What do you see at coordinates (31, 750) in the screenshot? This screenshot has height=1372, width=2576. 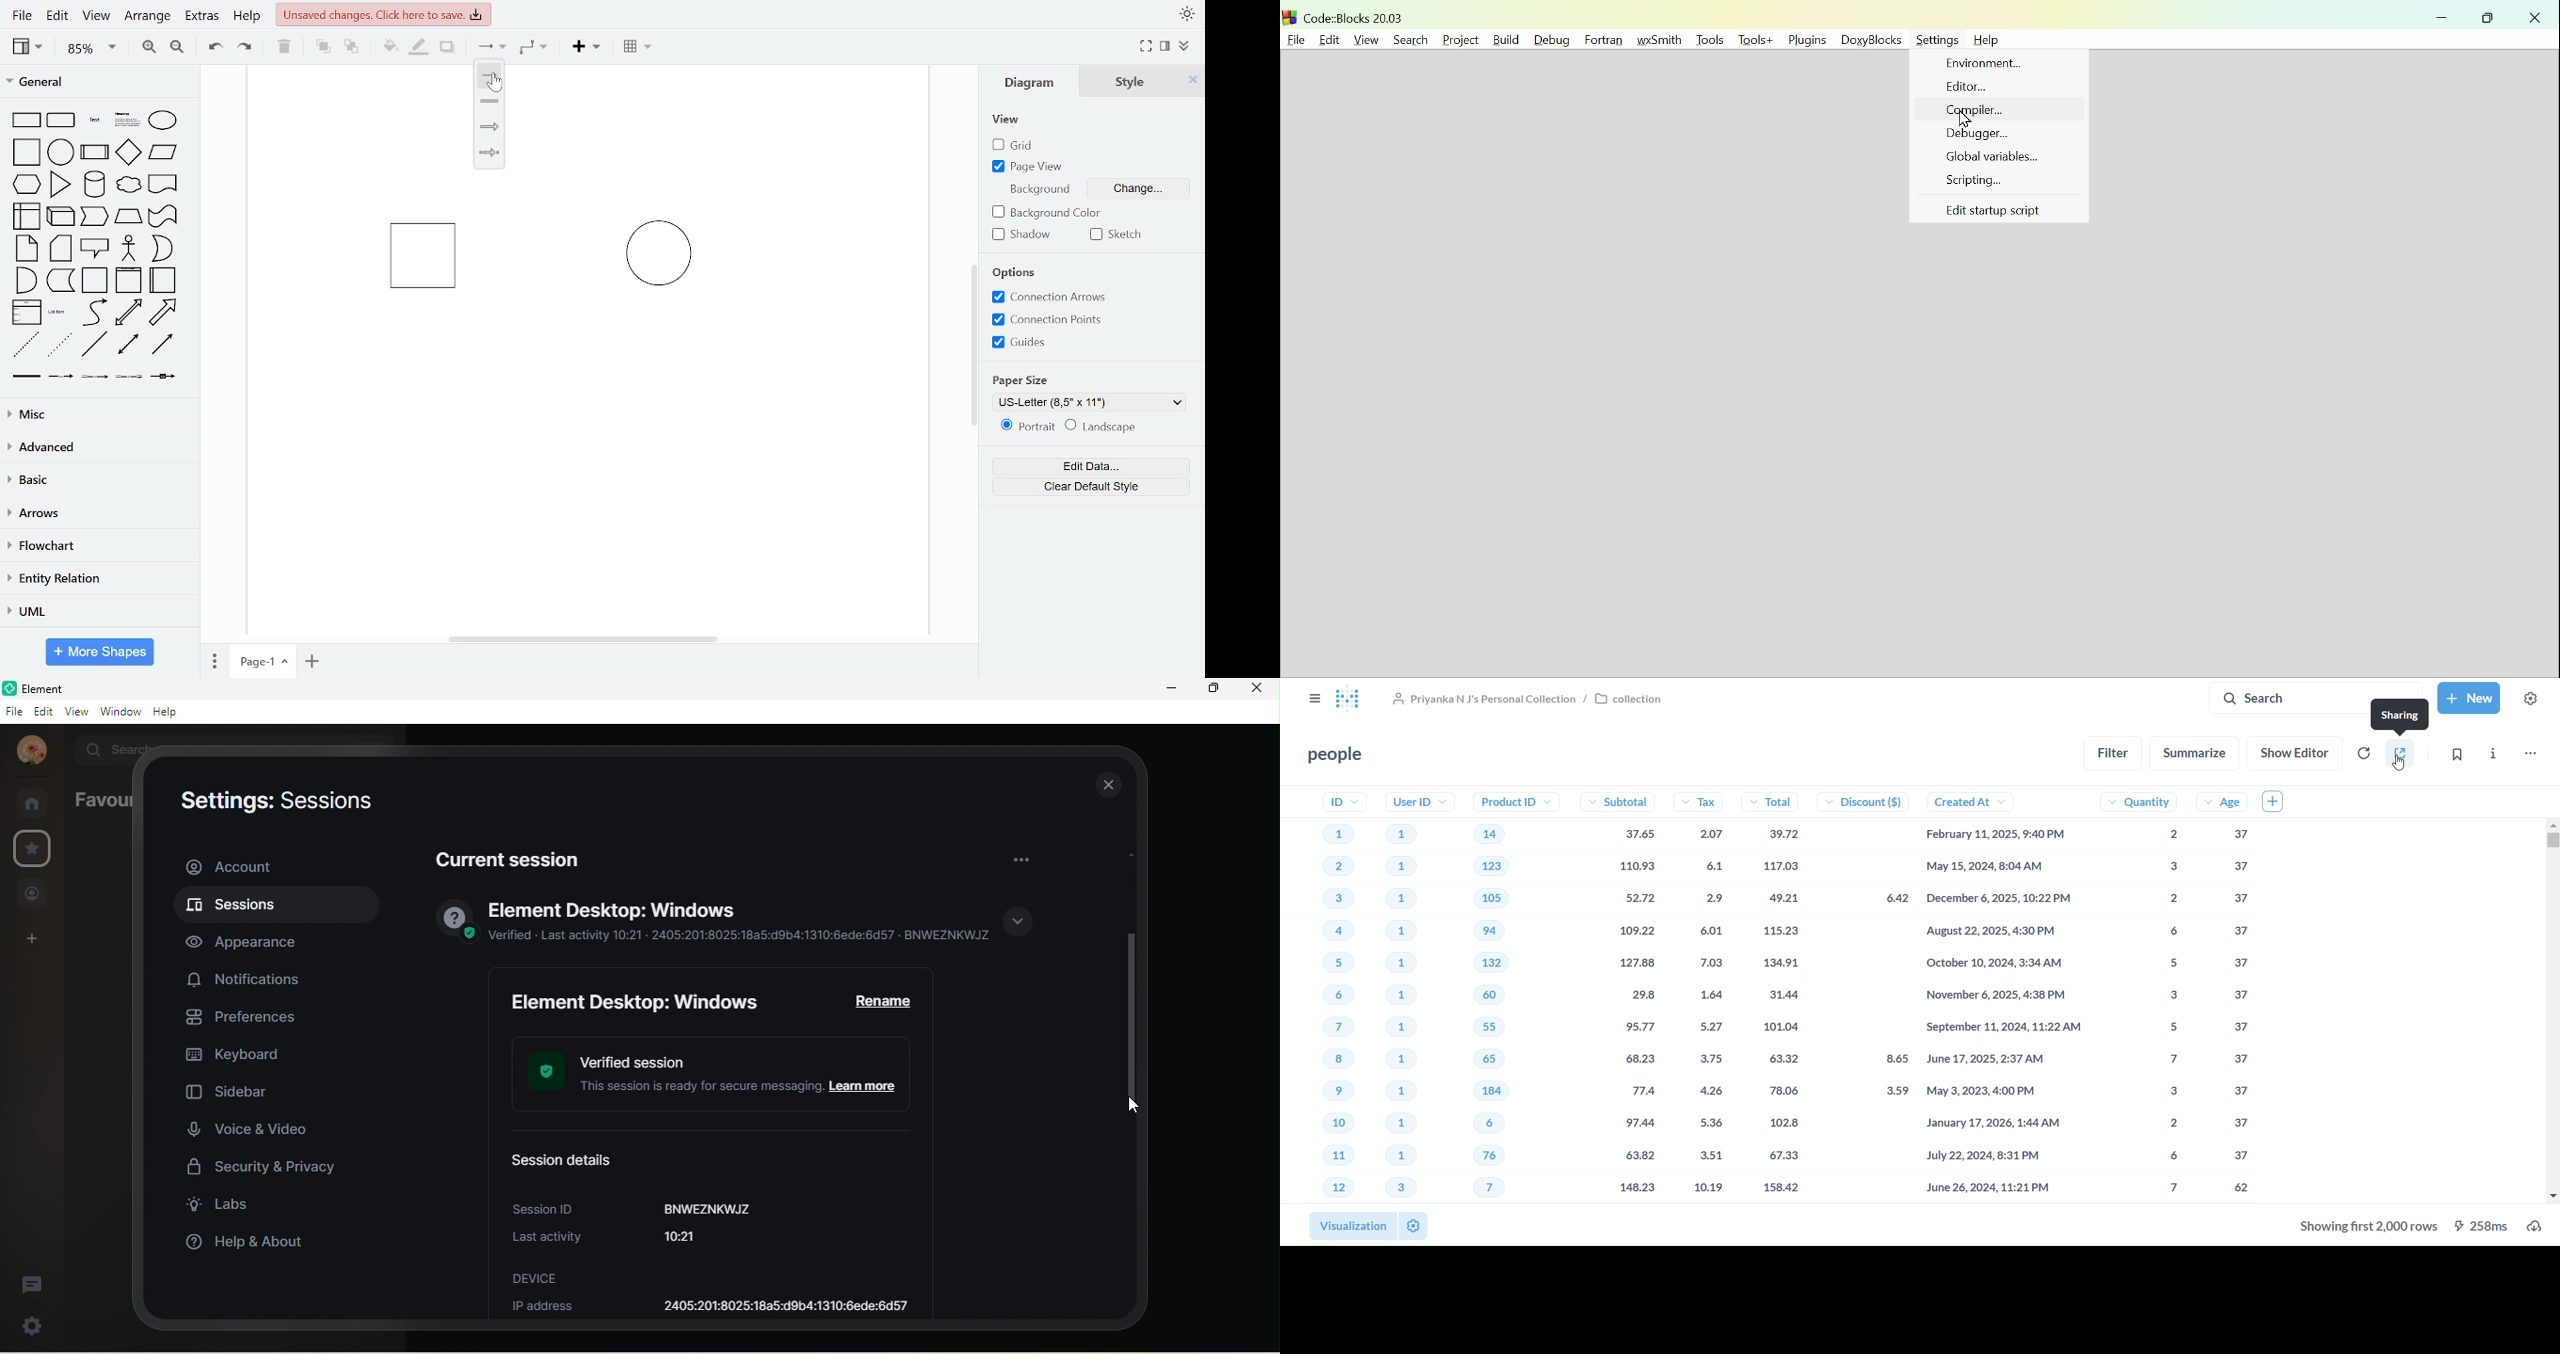 I see `account` at bounding box center [31, 750].